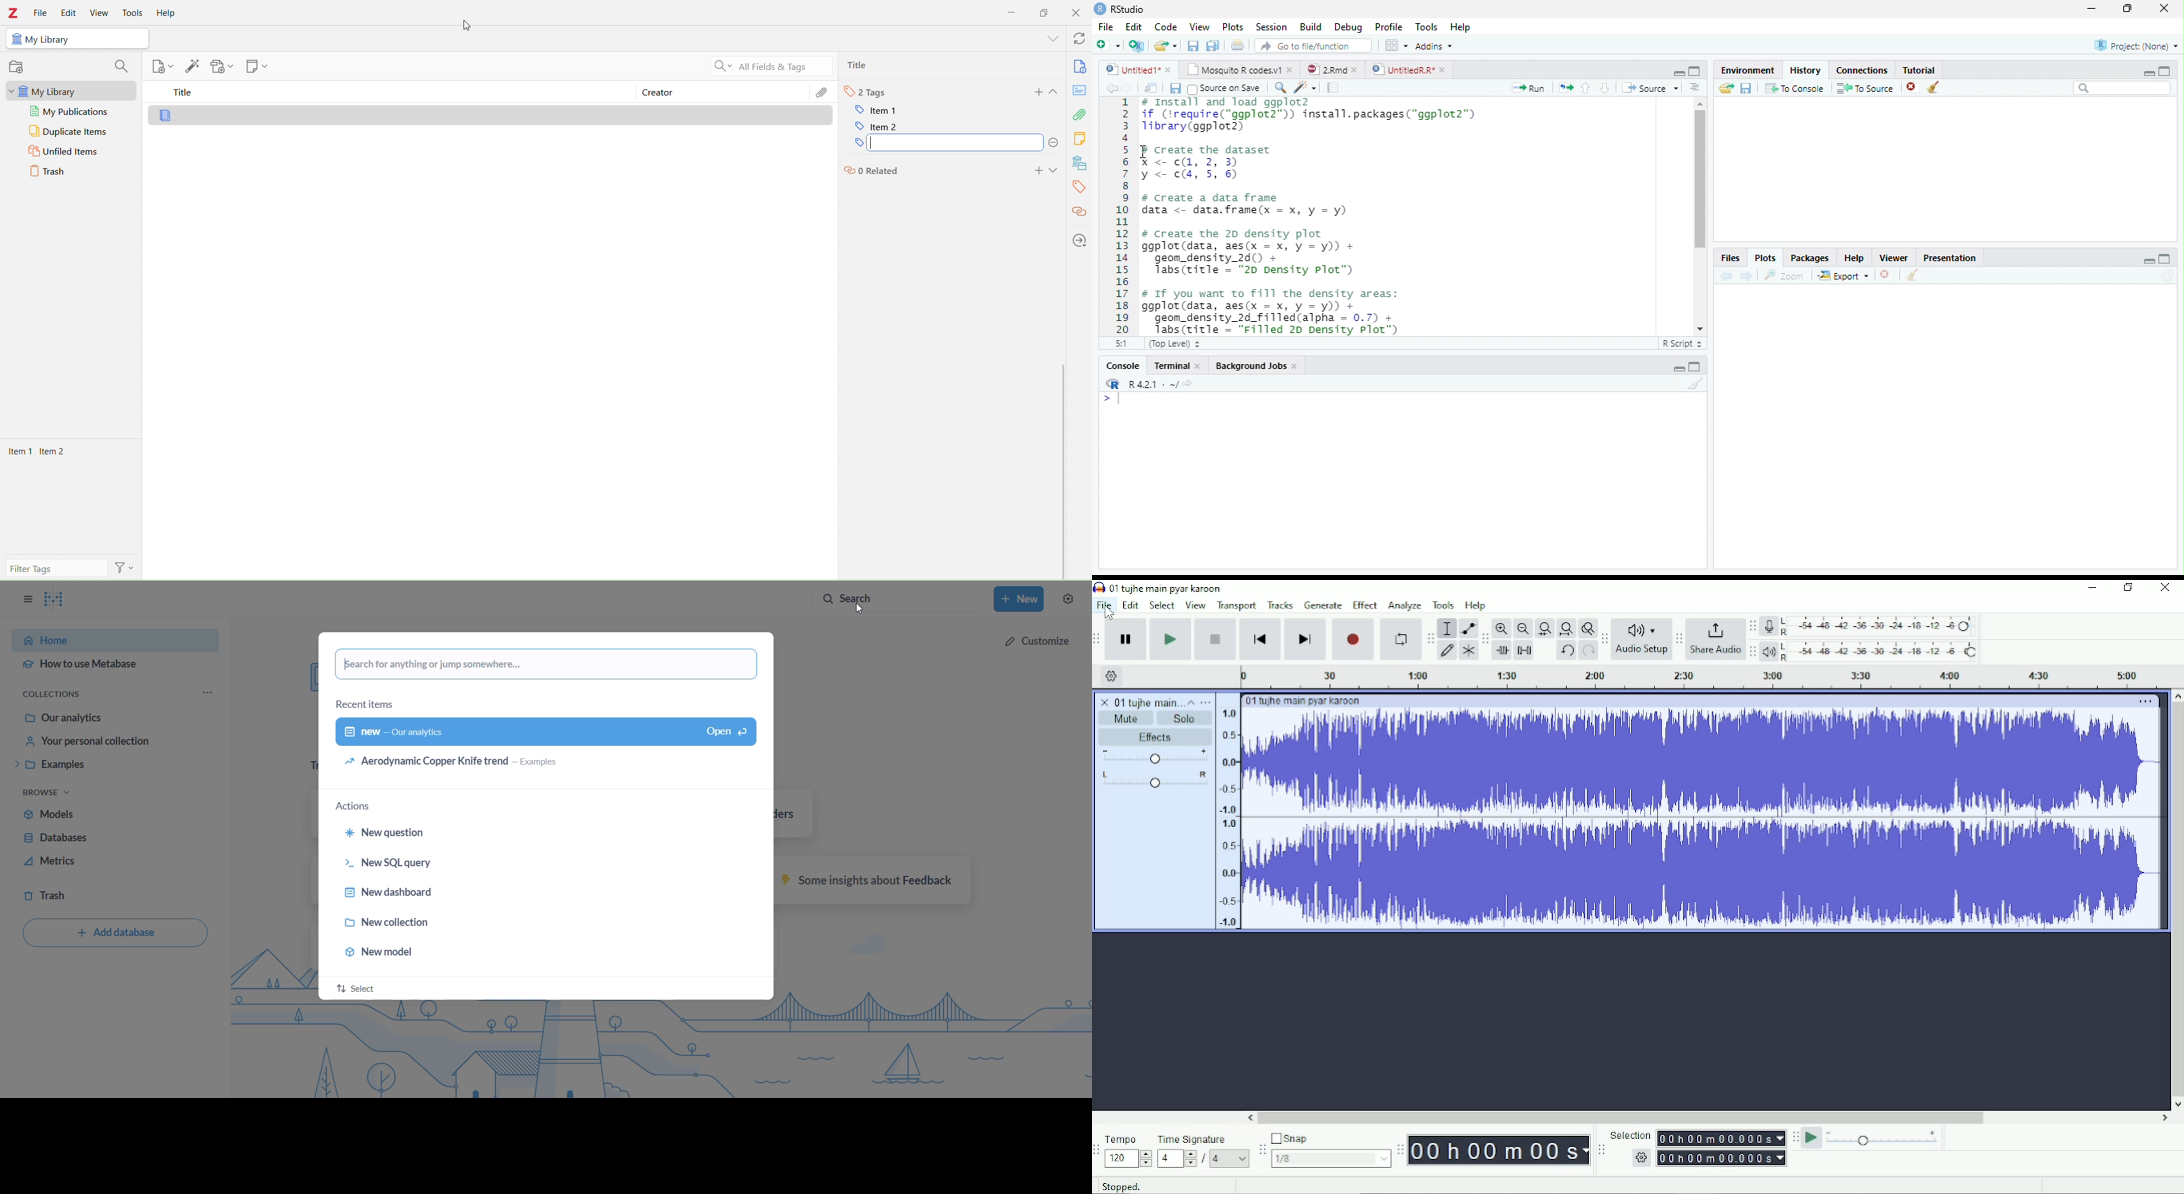 The height and width of the screenshot is (1204, 2184). Describe the element at coordinates (1809, 260) in the screenshot. I see `Packages` at that location.